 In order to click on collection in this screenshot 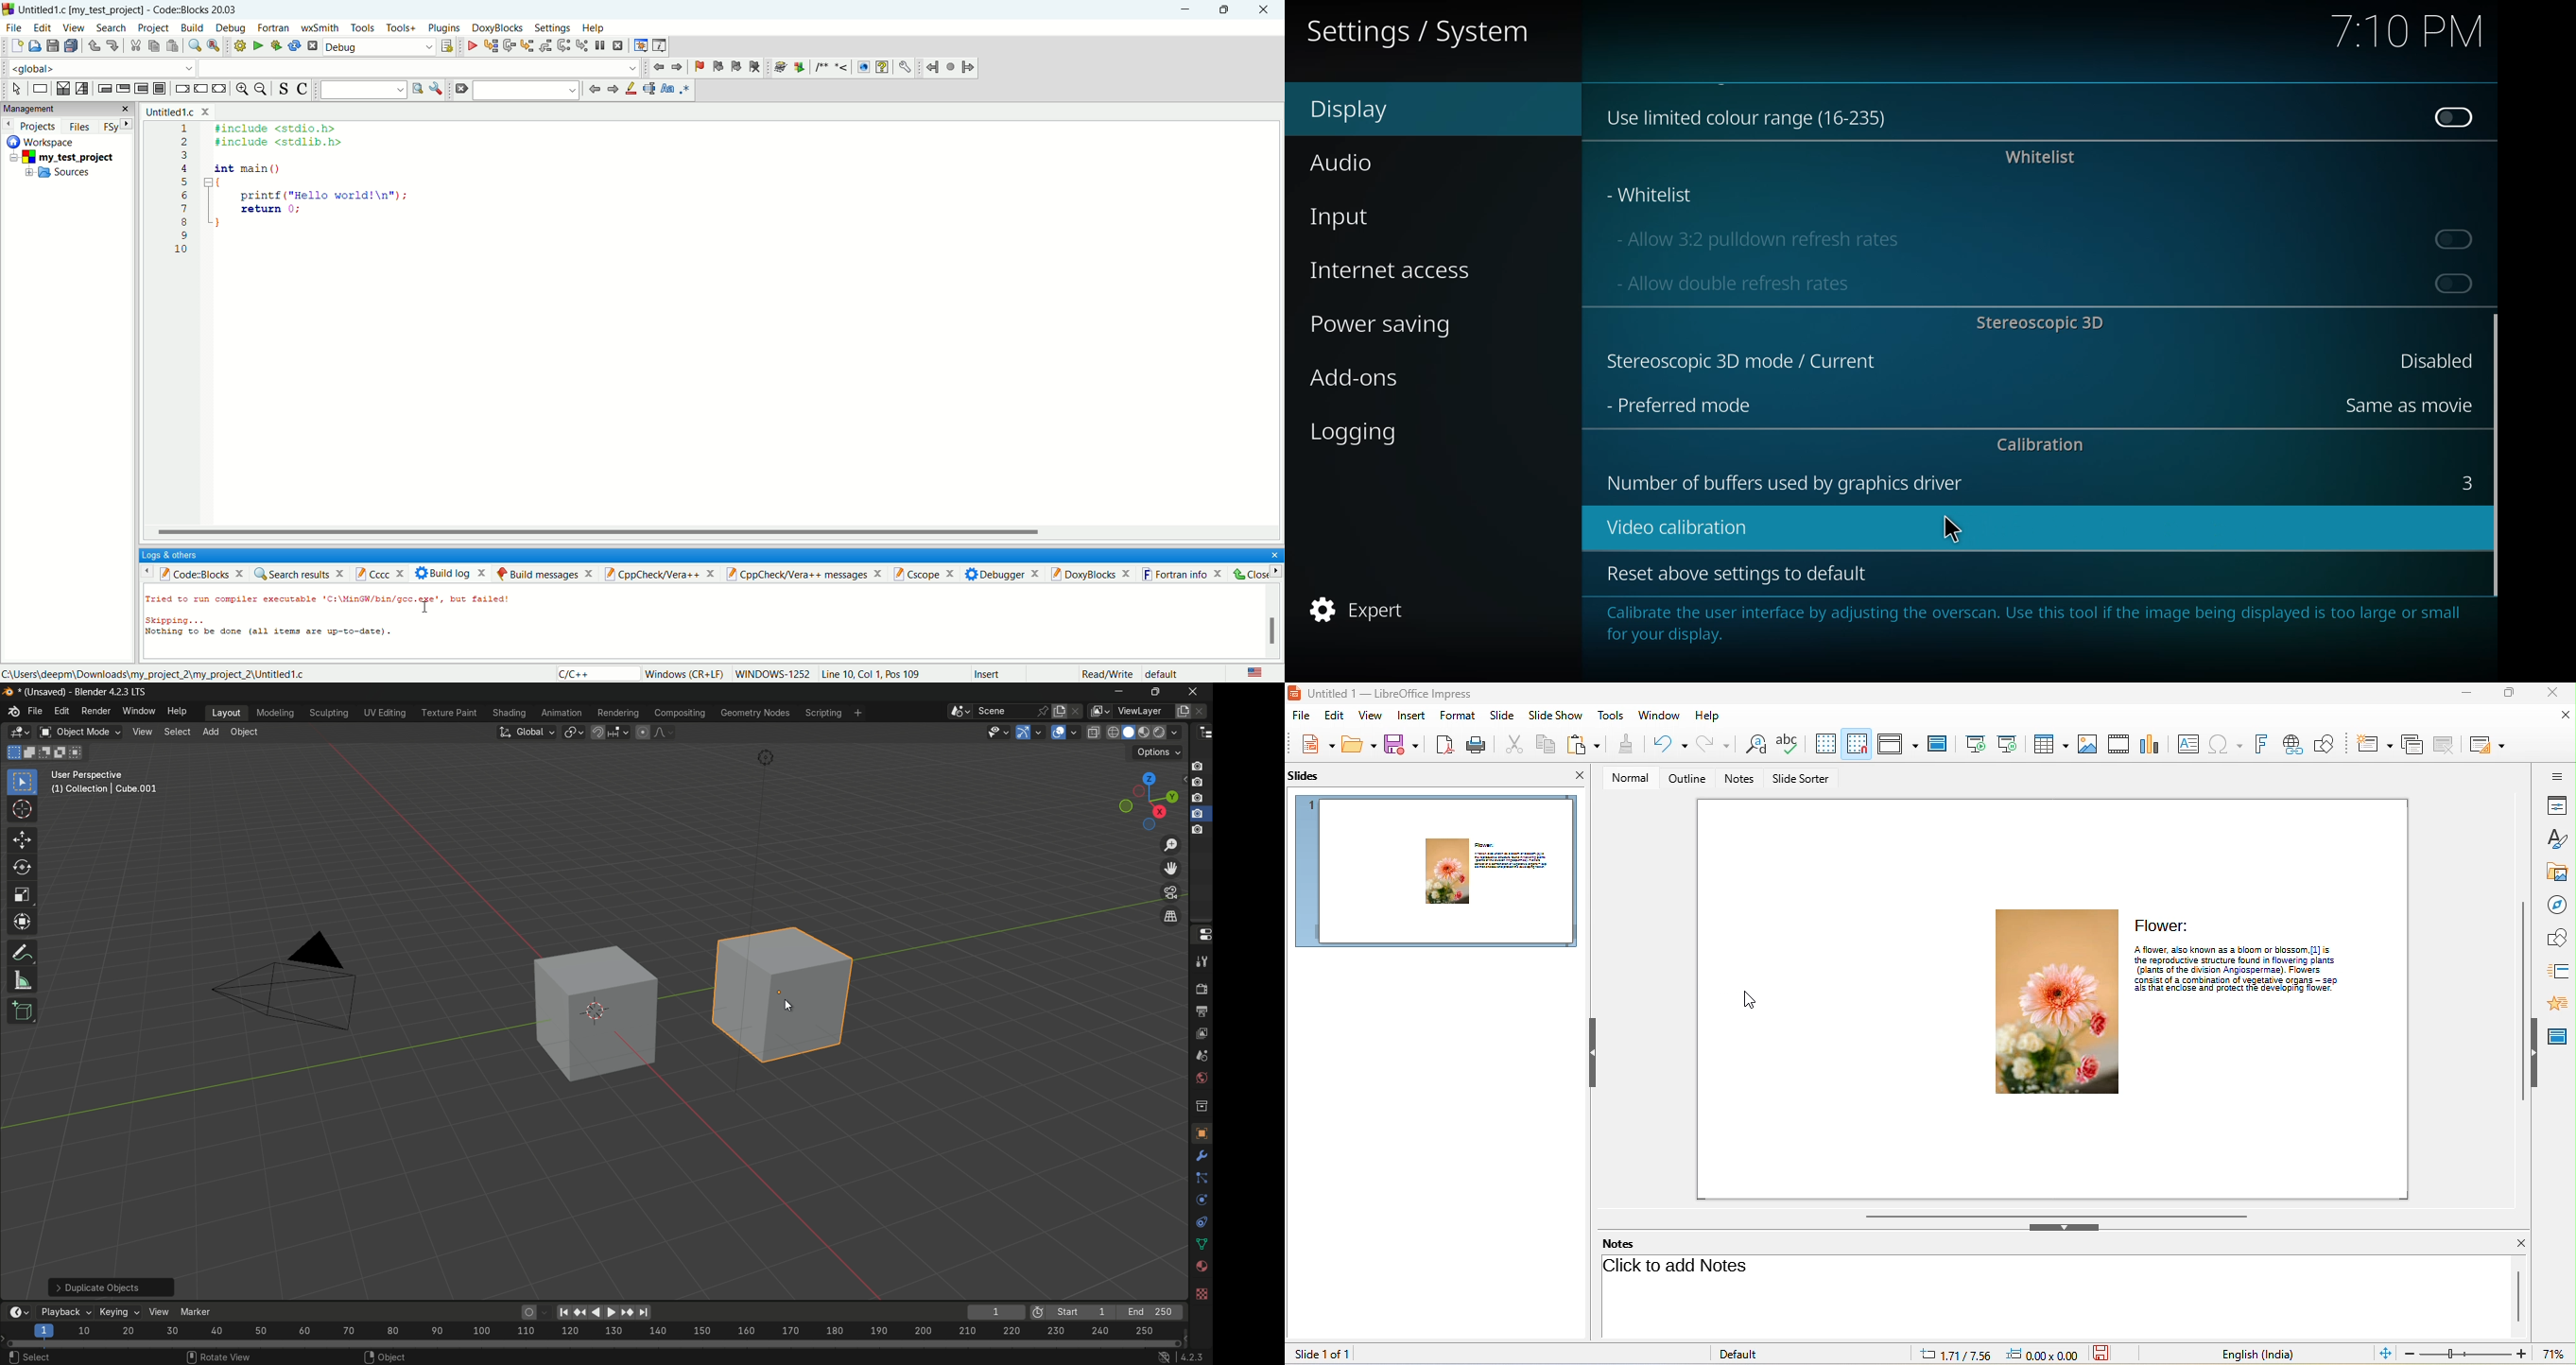, I will do `click(1201, 1106)`.